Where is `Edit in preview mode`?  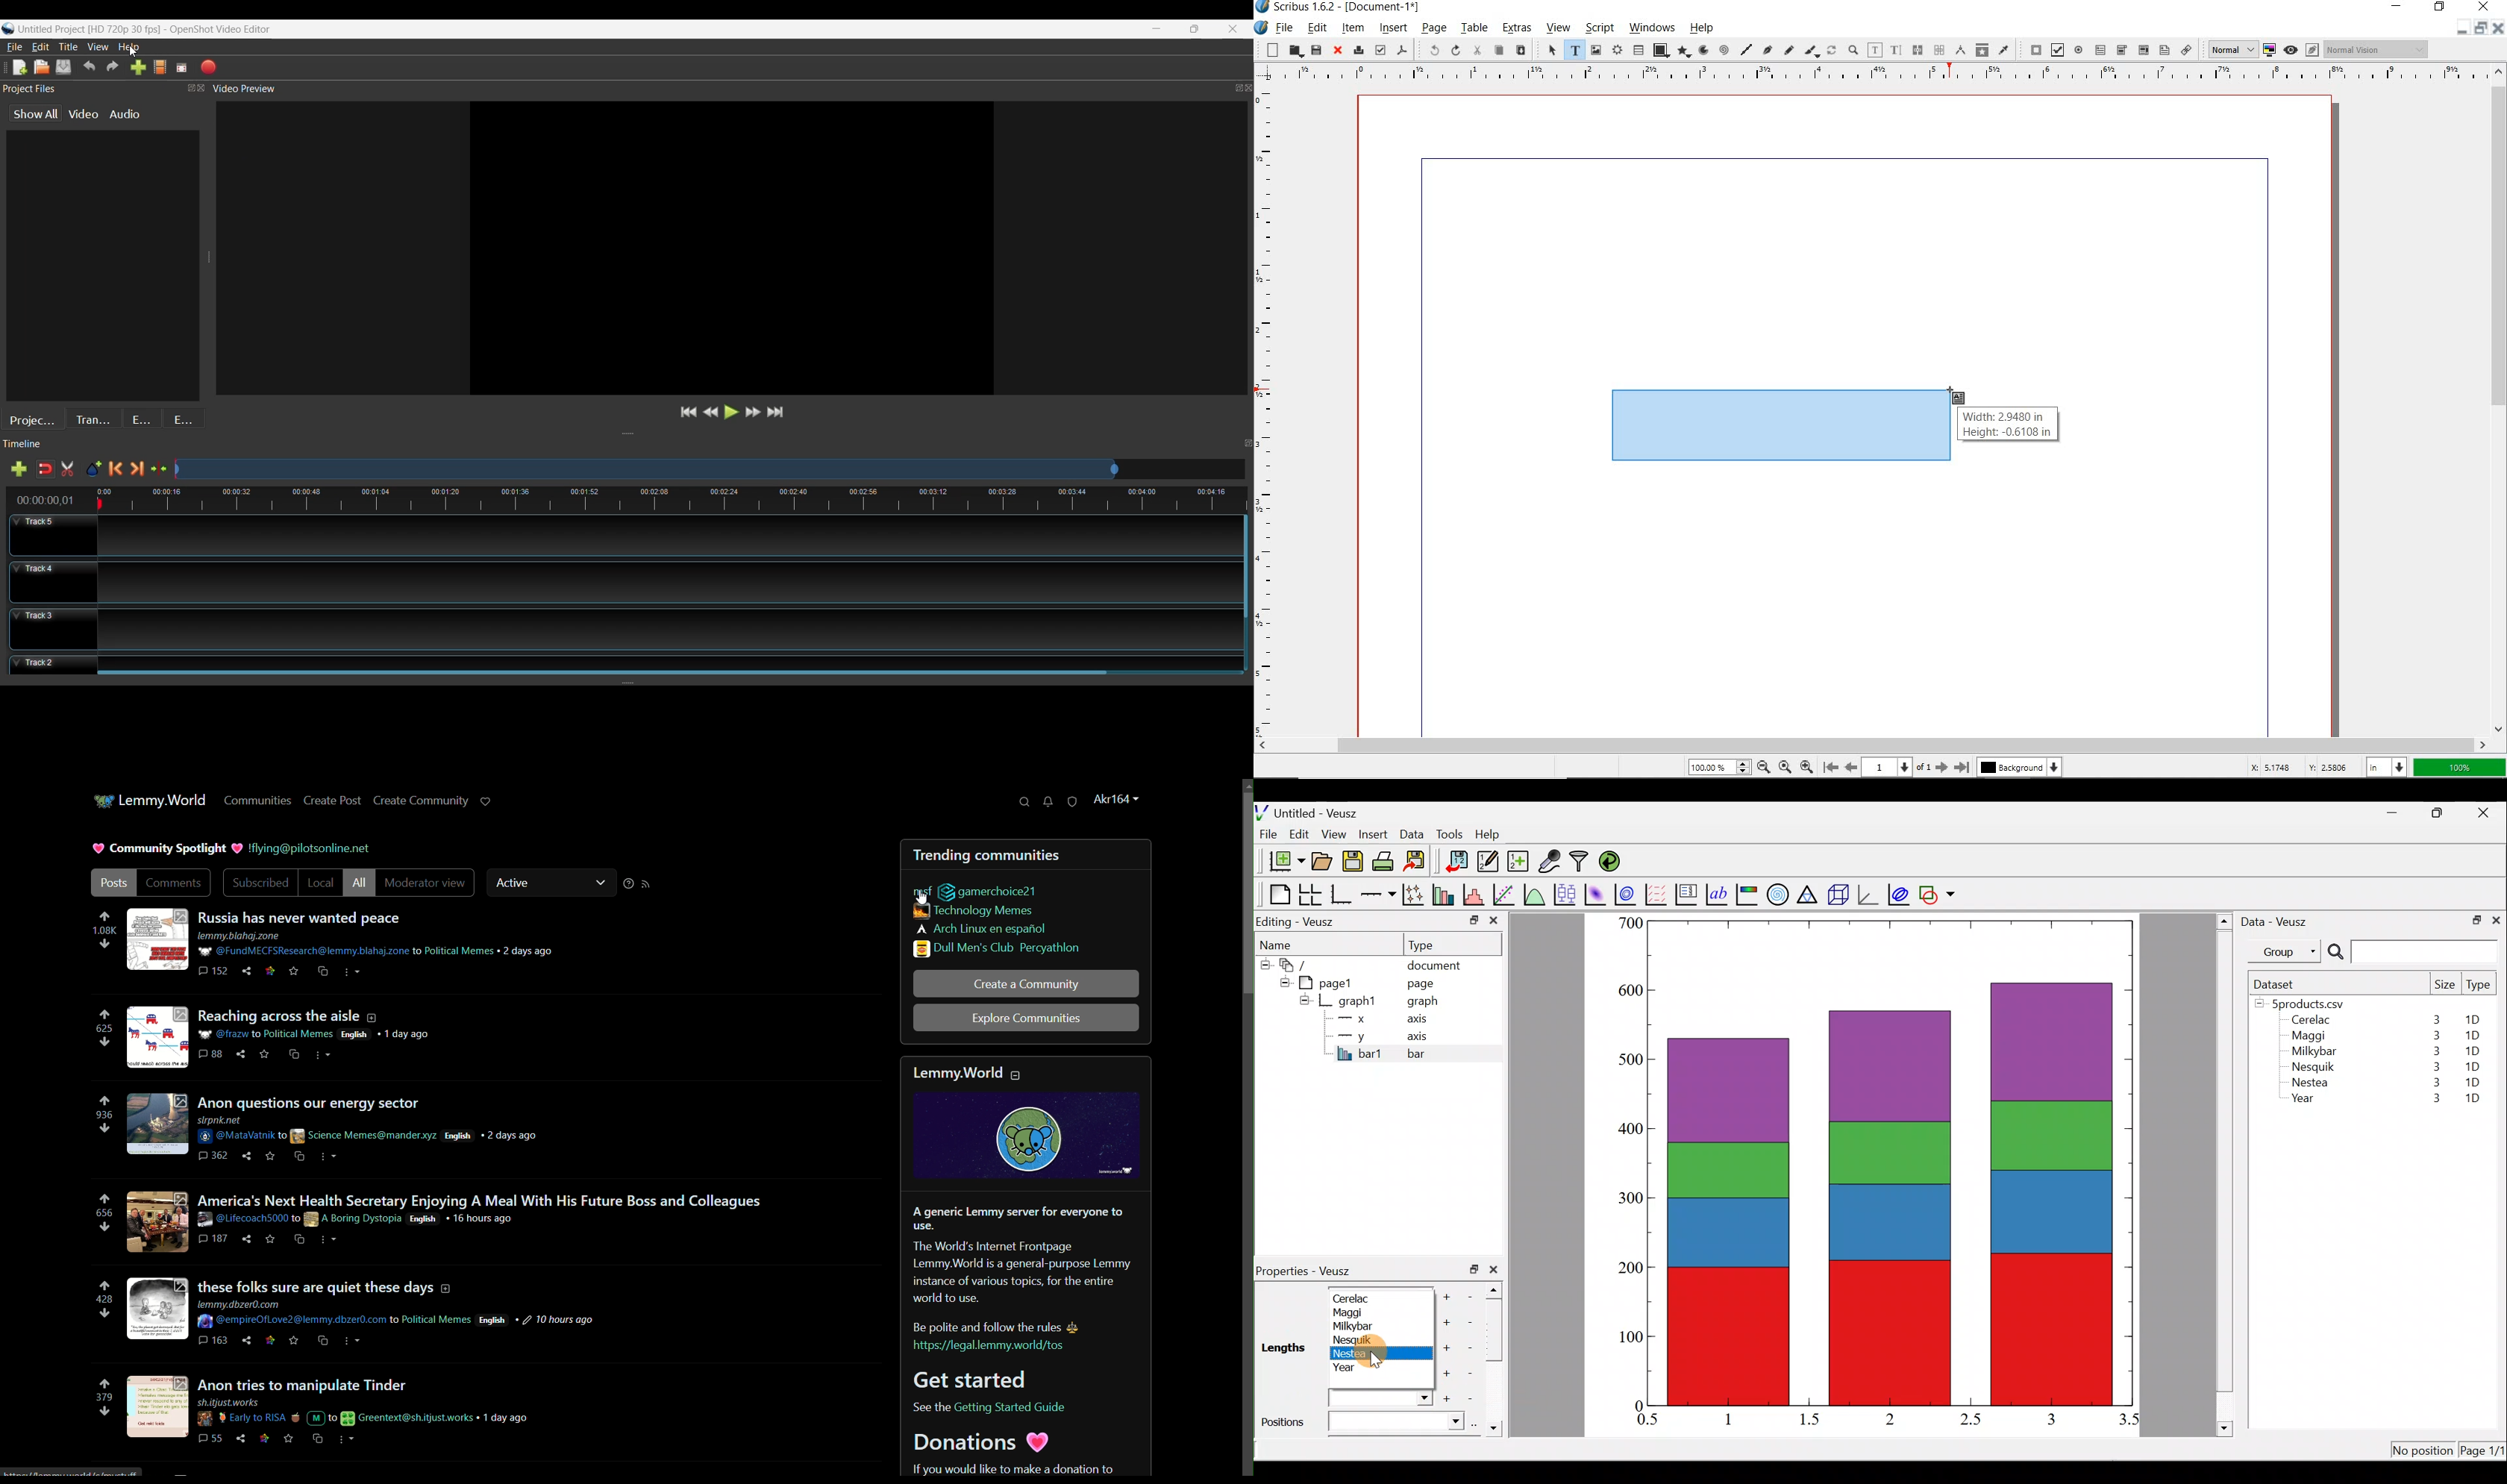
Edit in preview mode is located at coordinates (2312, 51).